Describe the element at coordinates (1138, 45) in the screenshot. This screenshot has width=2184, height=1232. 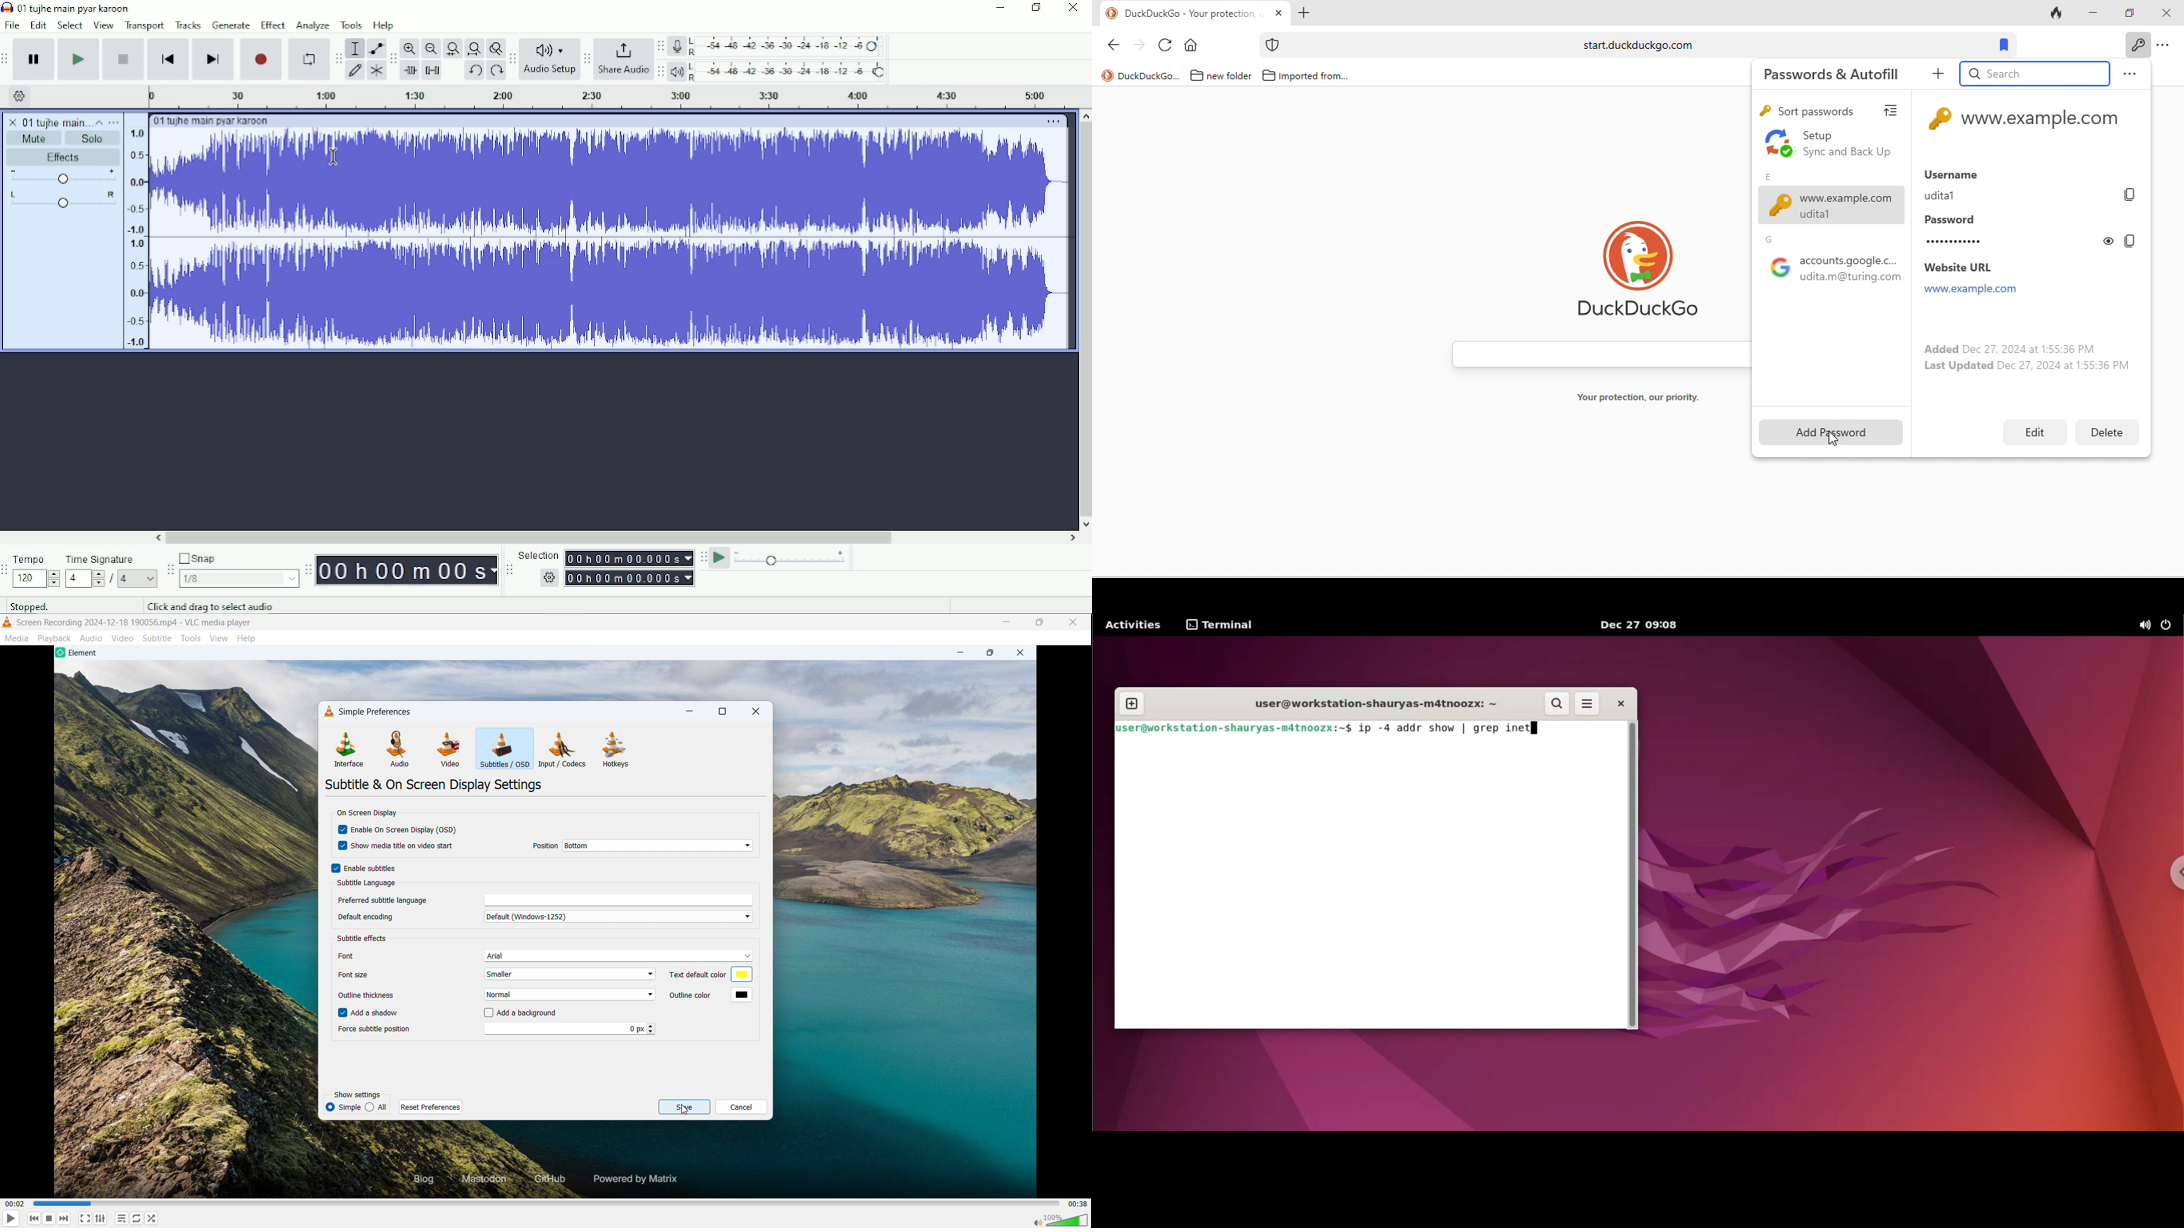
I see `forward` at that location.